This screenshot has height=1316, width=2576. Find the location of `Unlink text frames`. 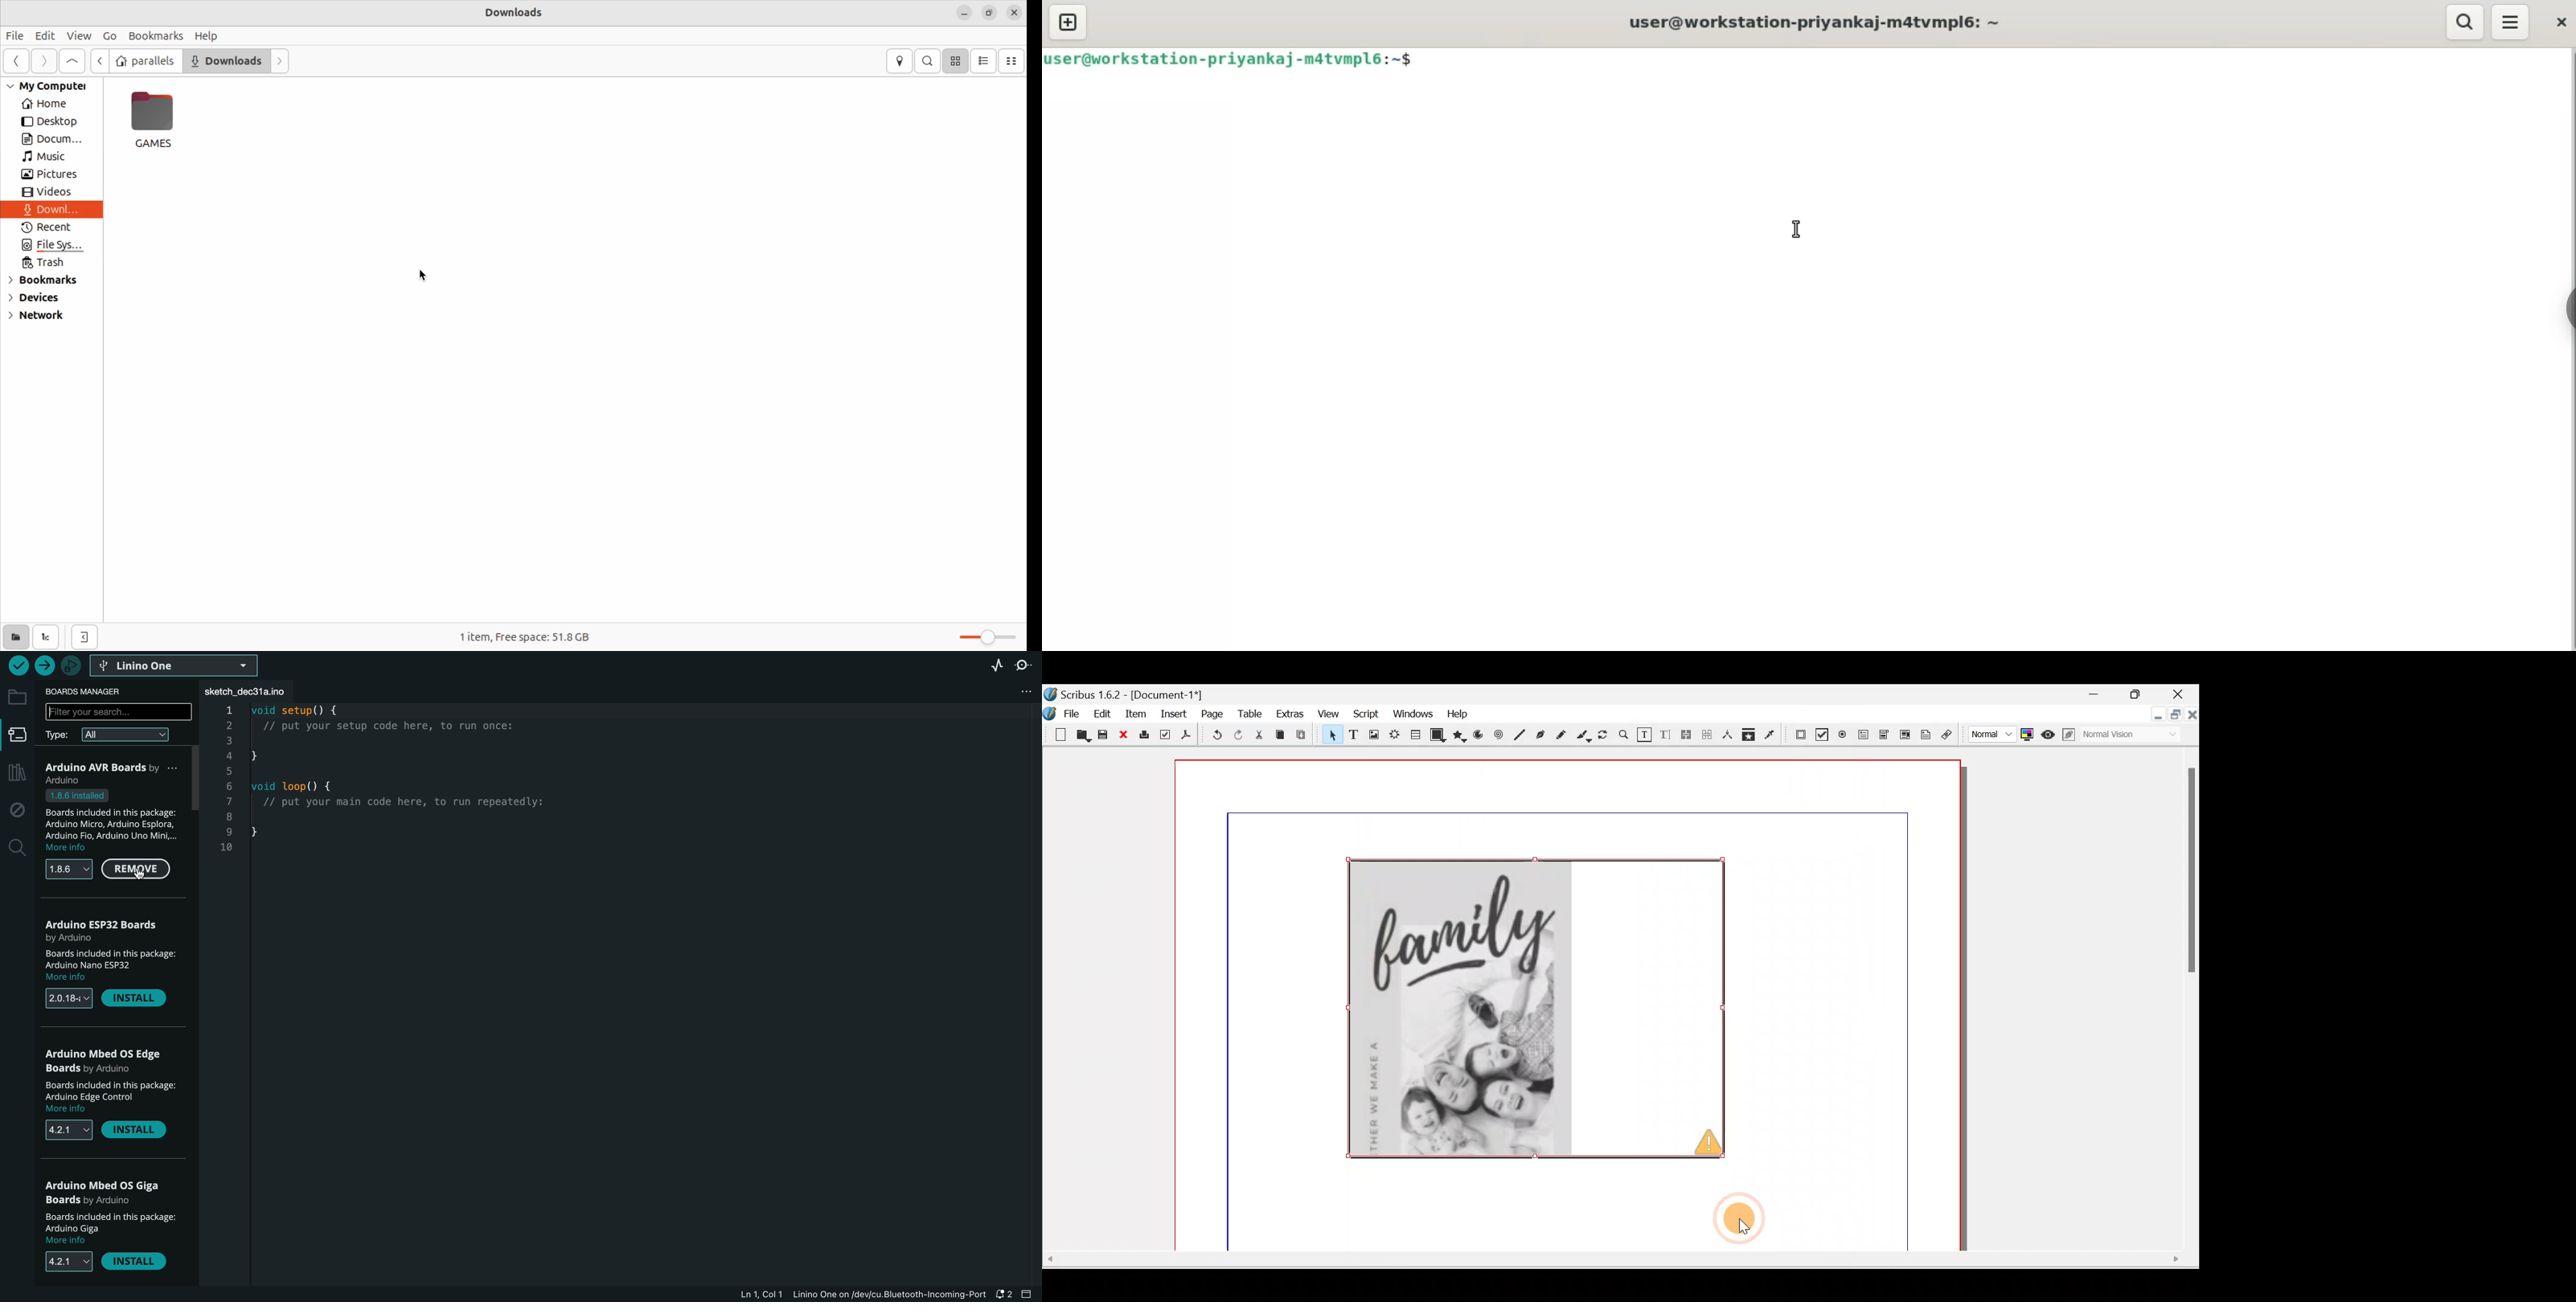

Unlink text frames is located at coordinates (1708, 733).